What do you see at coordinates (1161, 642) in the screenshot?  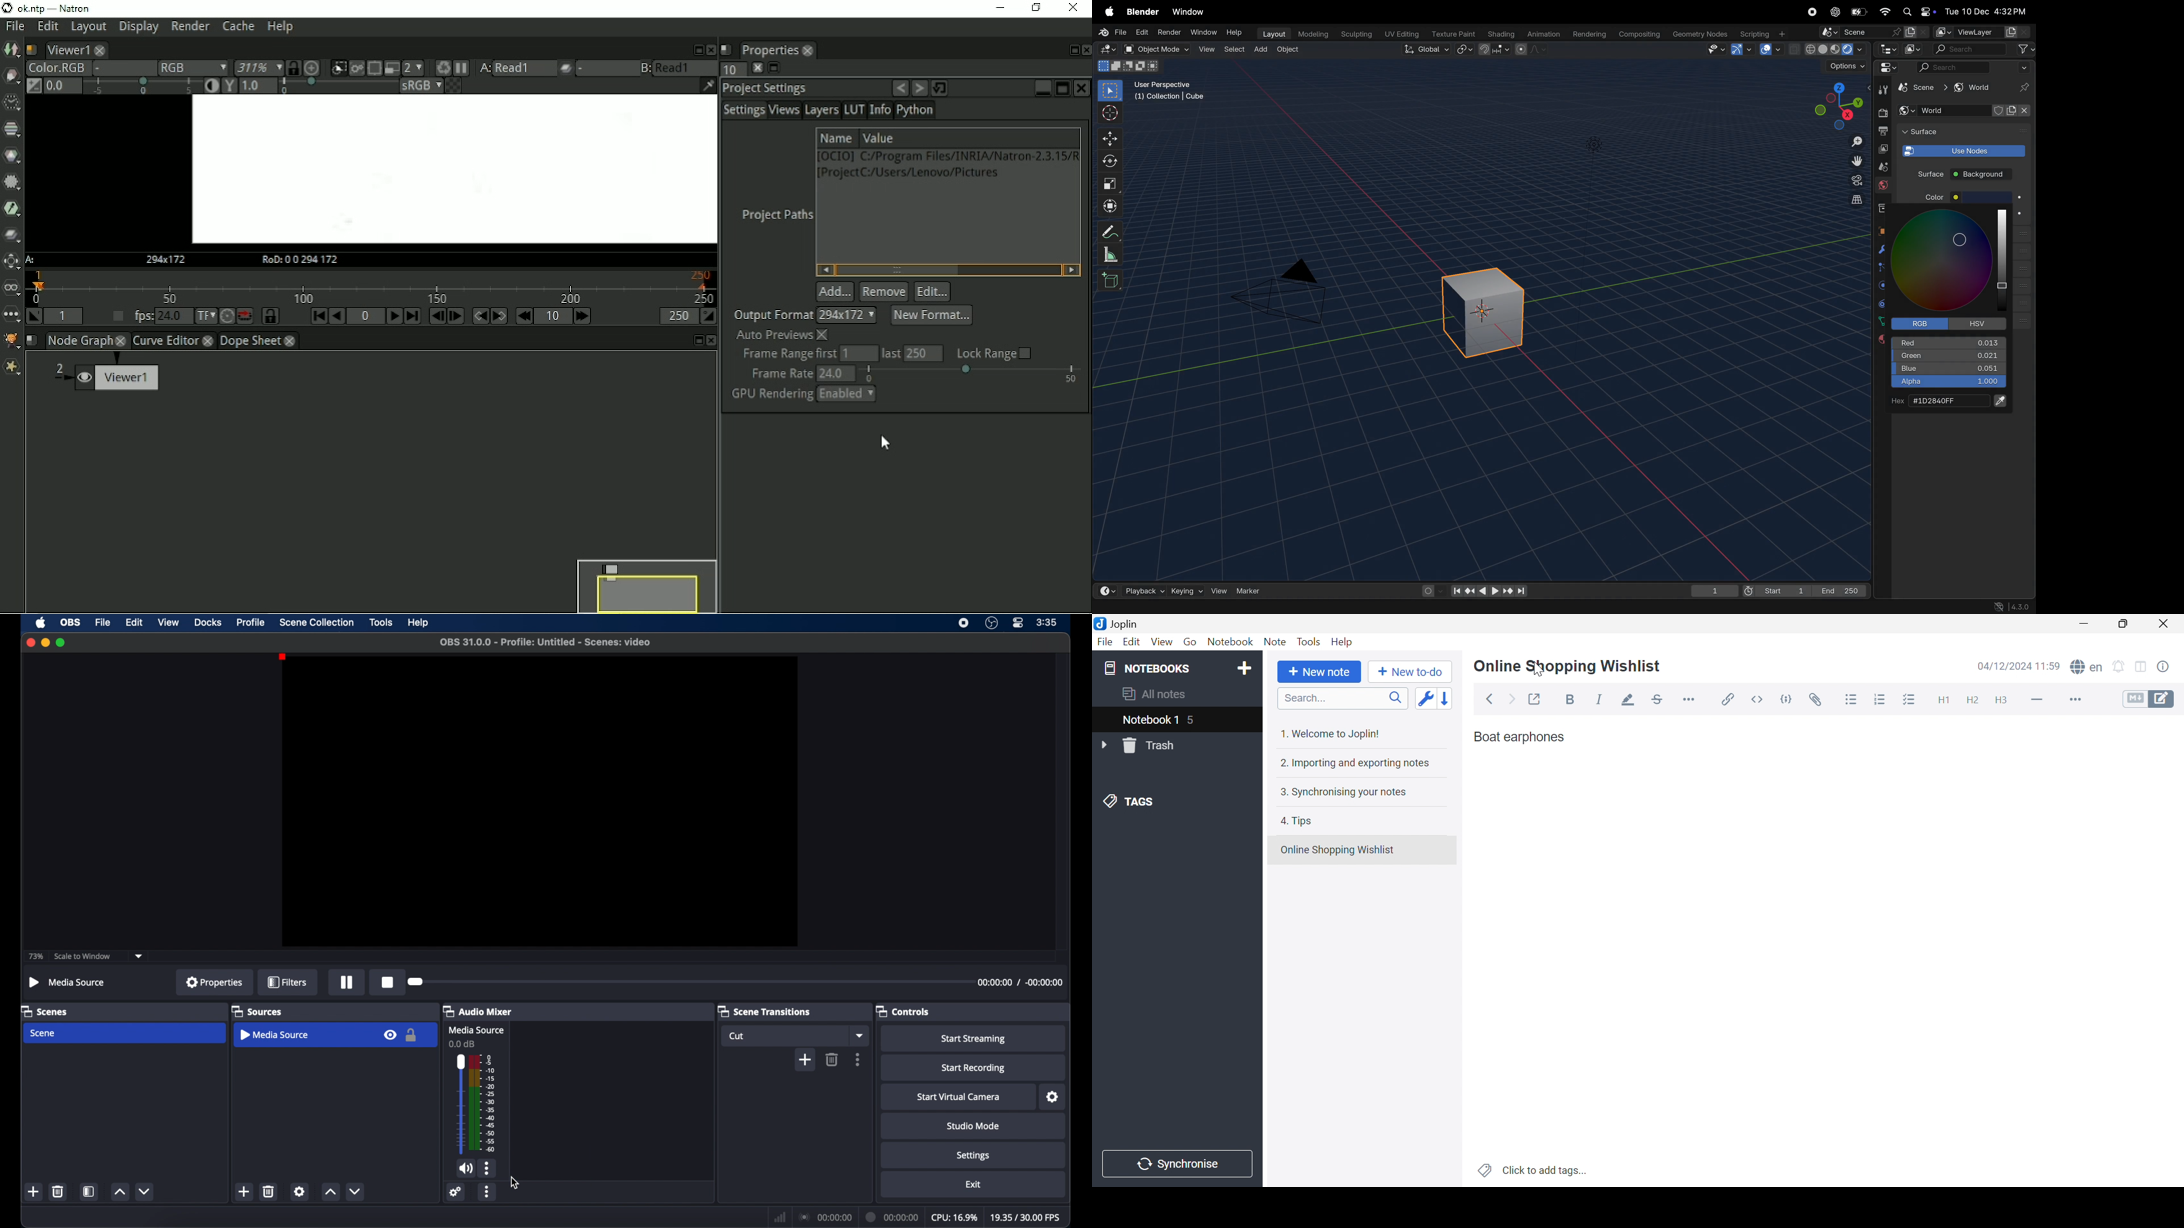 I see `View` at bounding box center [1161, 642].